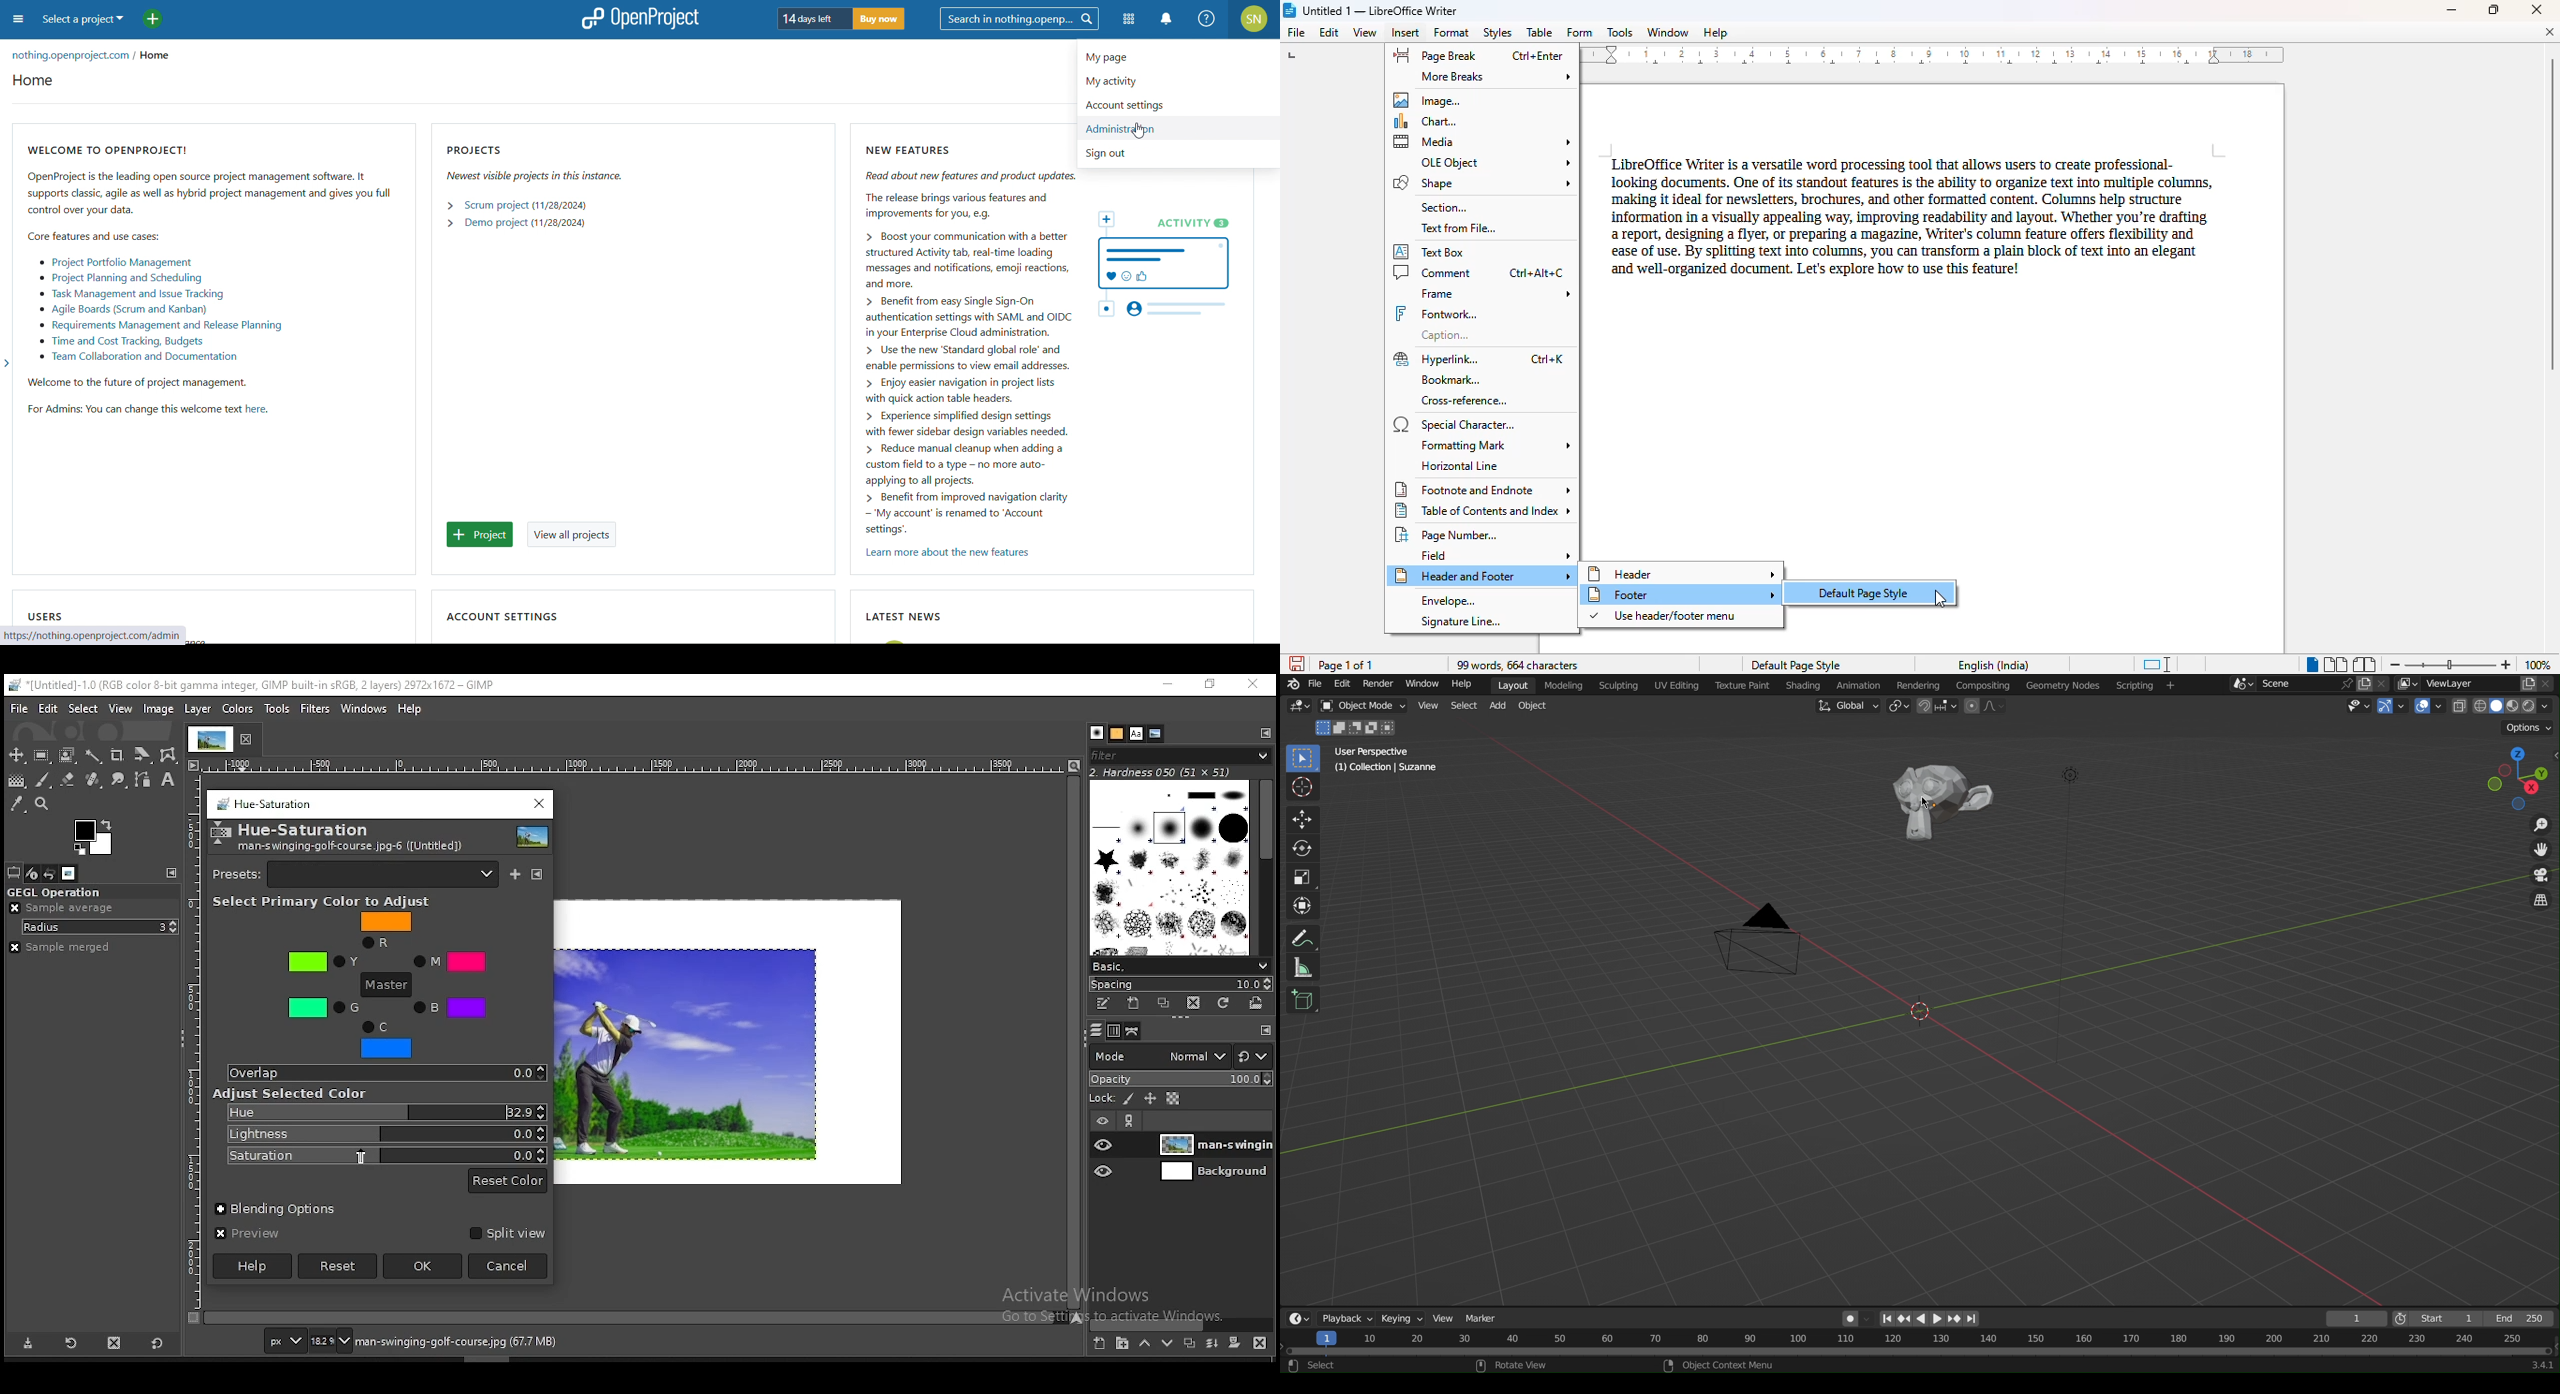 Image resolution: width=2576 pixels, height=1400 pixels. What do you see at coordinates (1290, 9) in the screenshot?
I see `LibreOffice logo` at bounding box center [1290, 9].